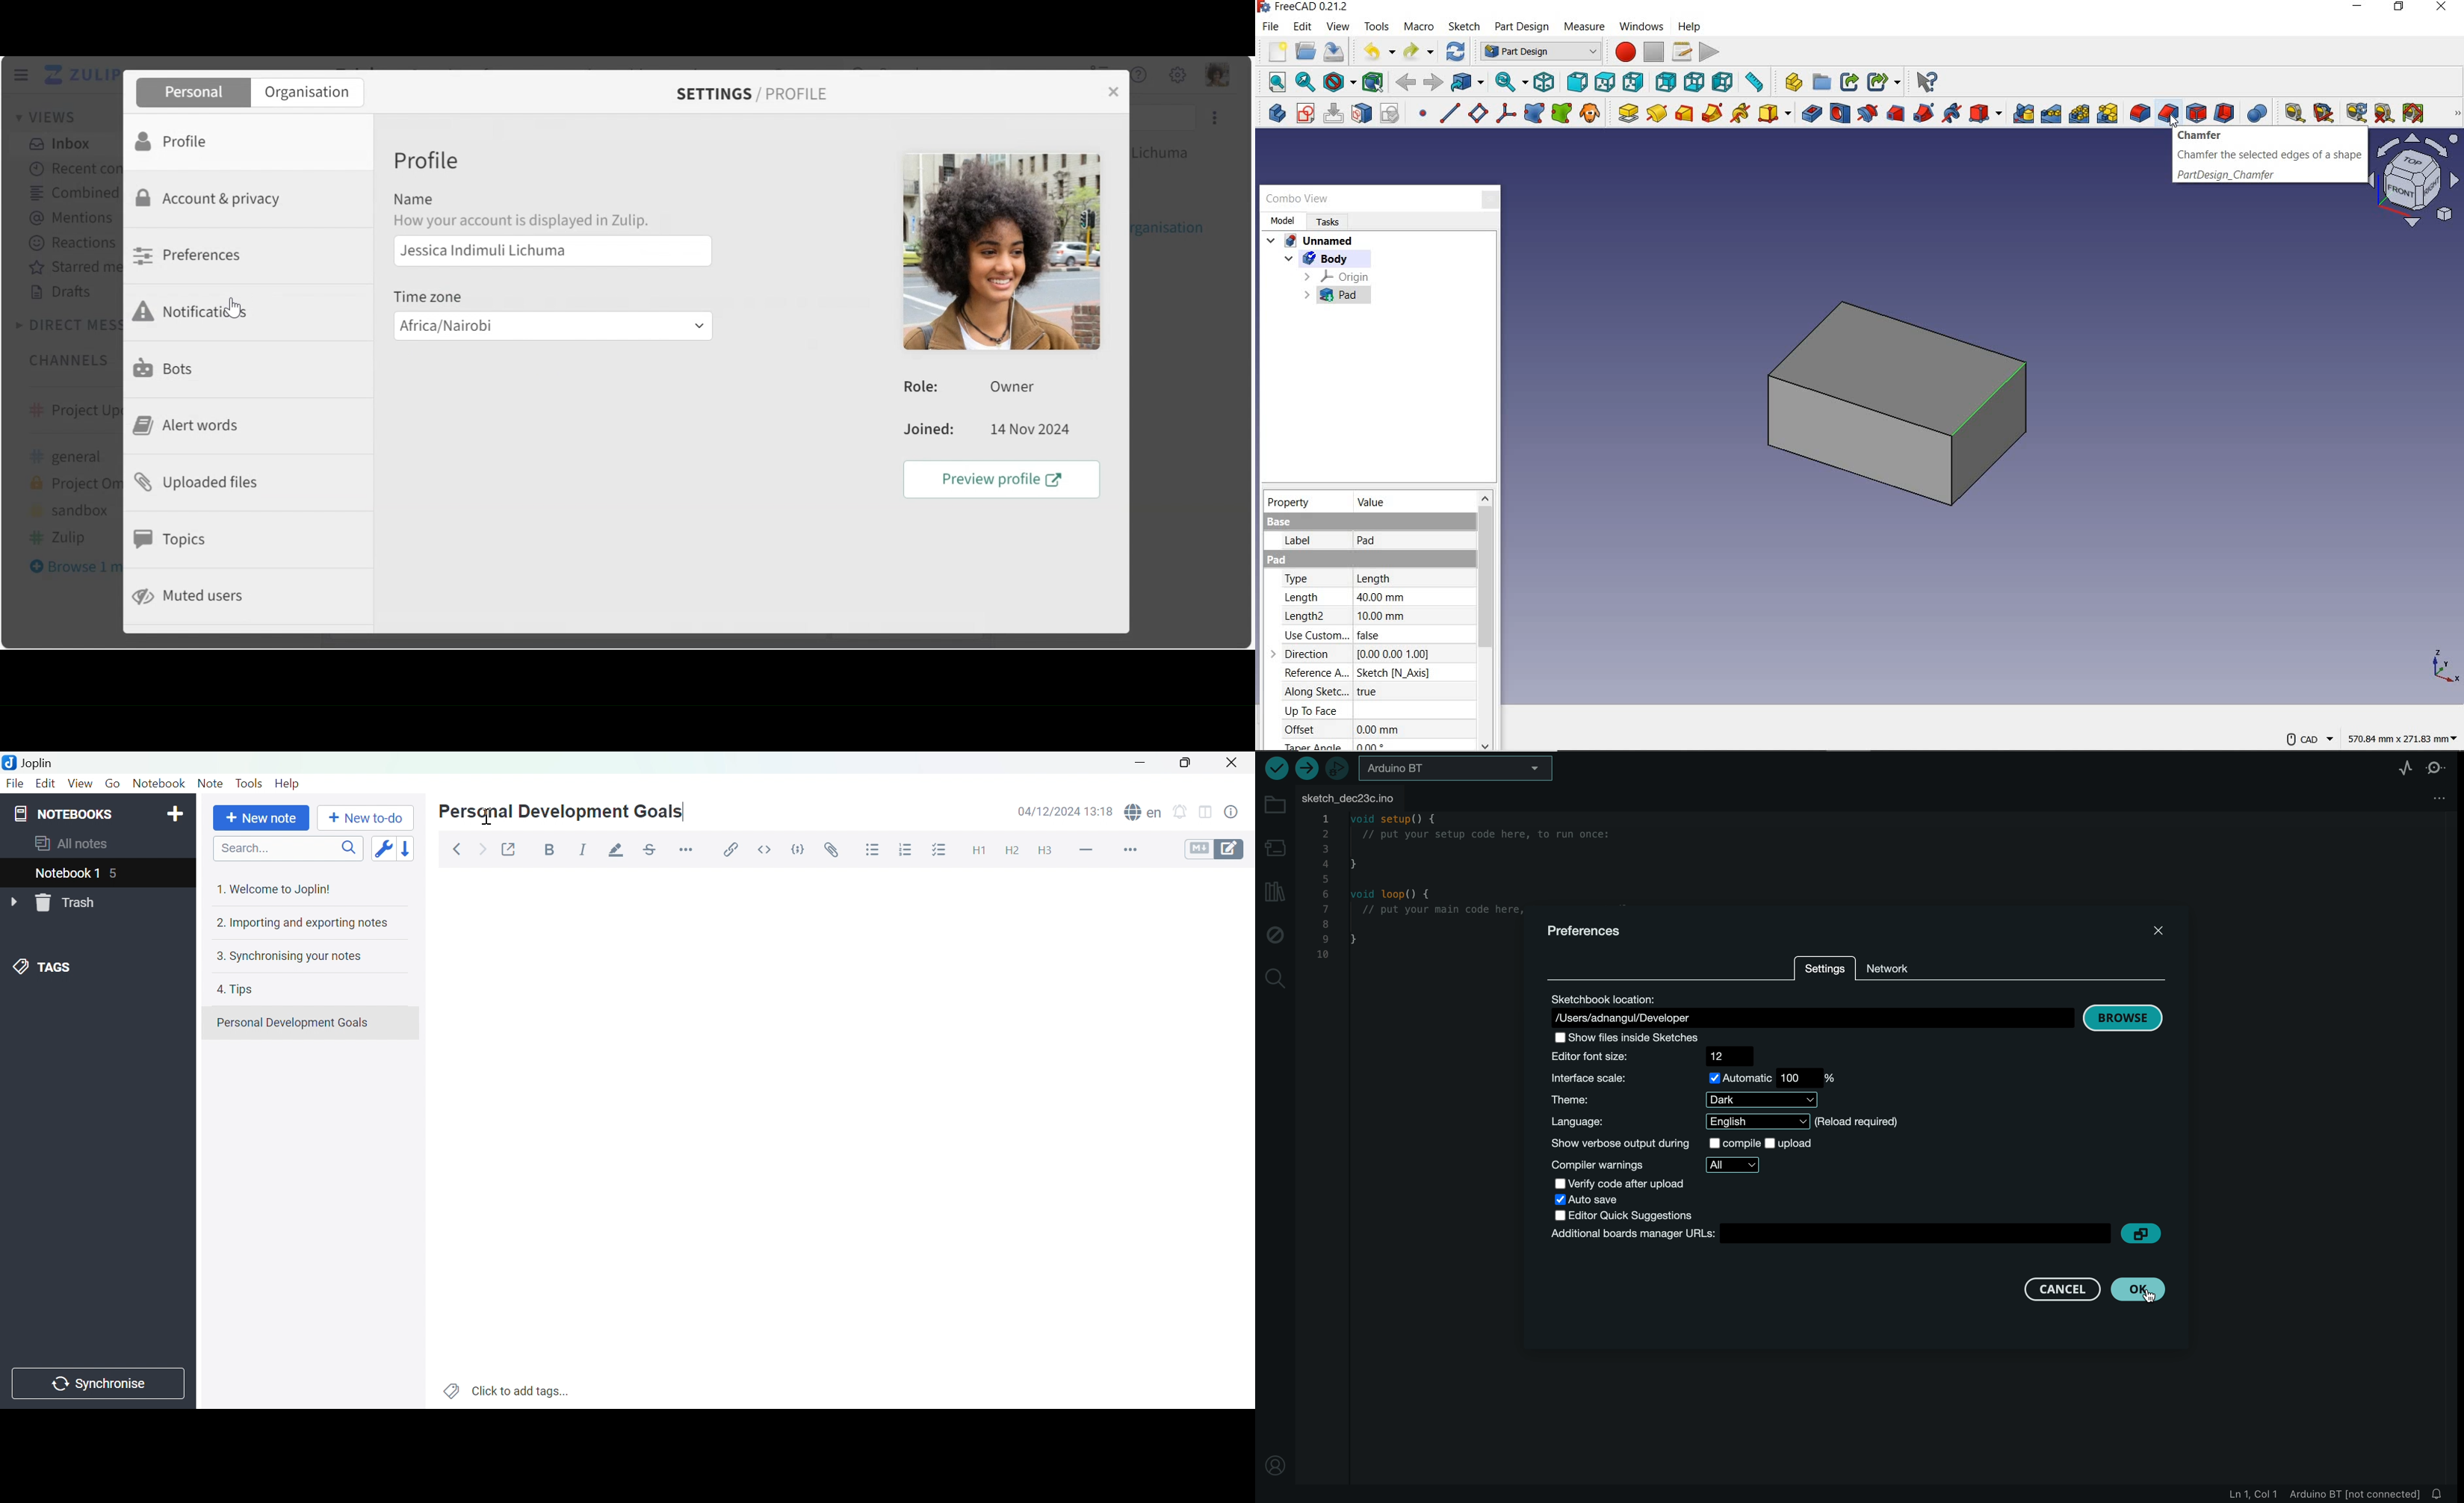 This screenshot has width=2464, height=1512. I want to click on macro, so click(1421, 28).